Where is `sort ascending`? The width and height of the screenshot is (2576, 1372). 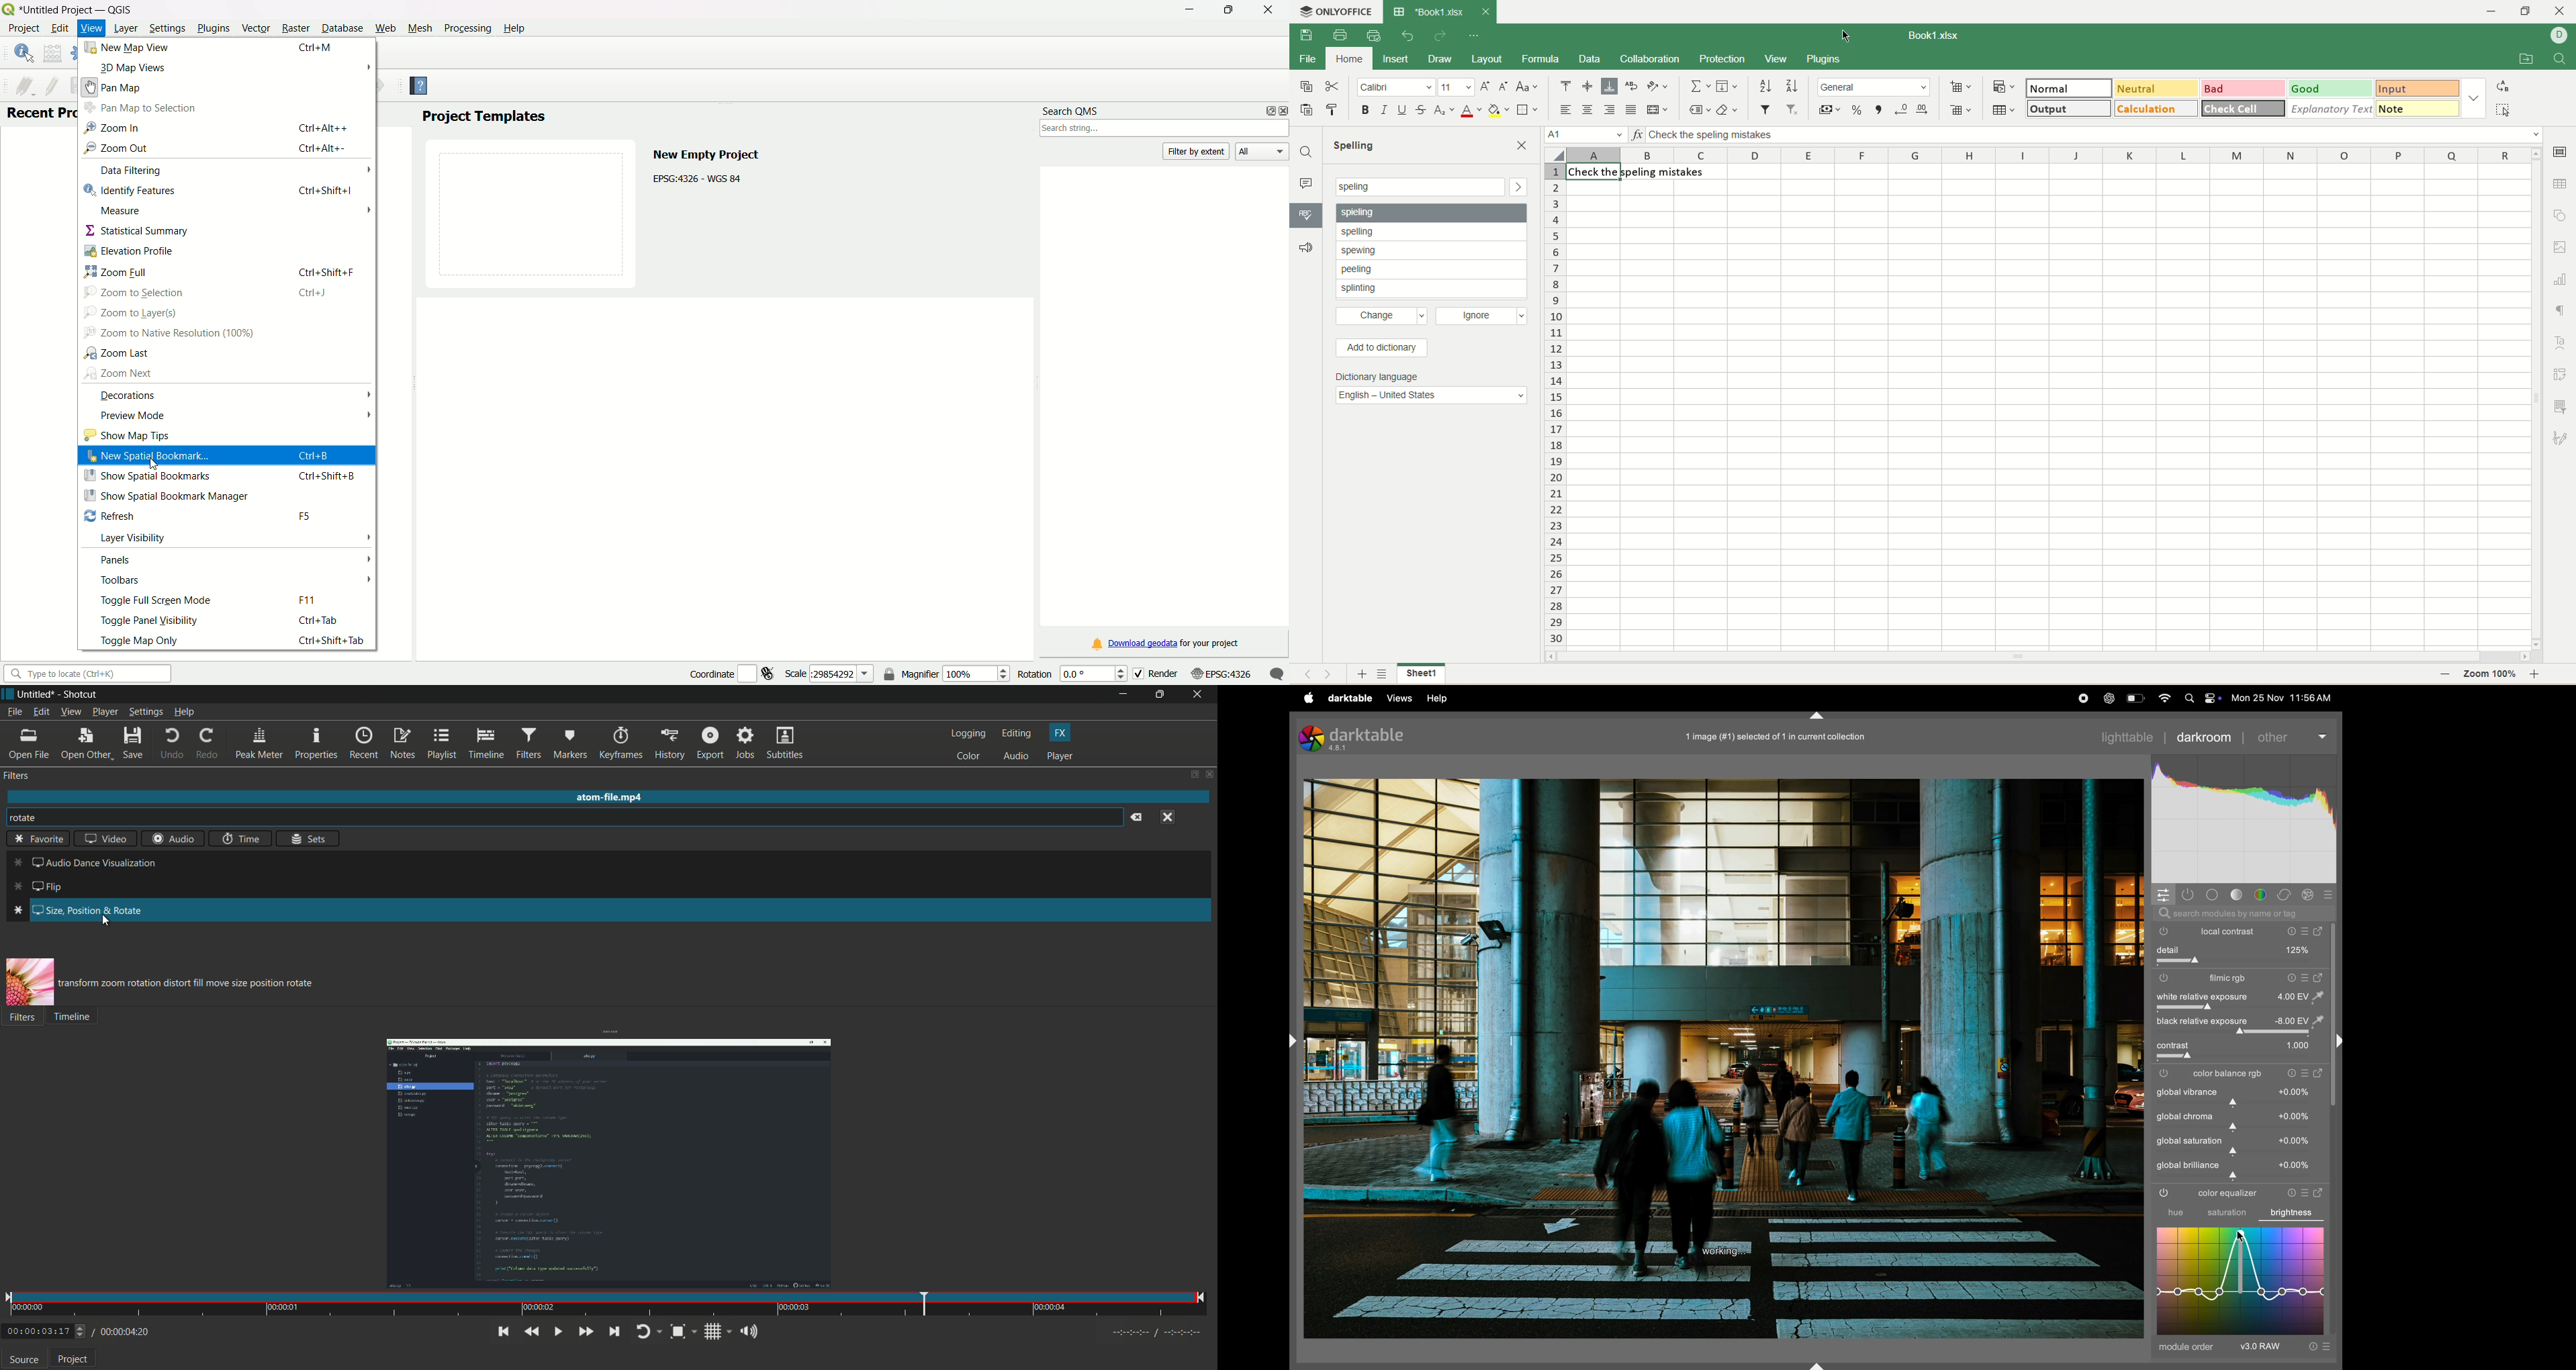 sort ascending is located at coordinates (1766, 86).